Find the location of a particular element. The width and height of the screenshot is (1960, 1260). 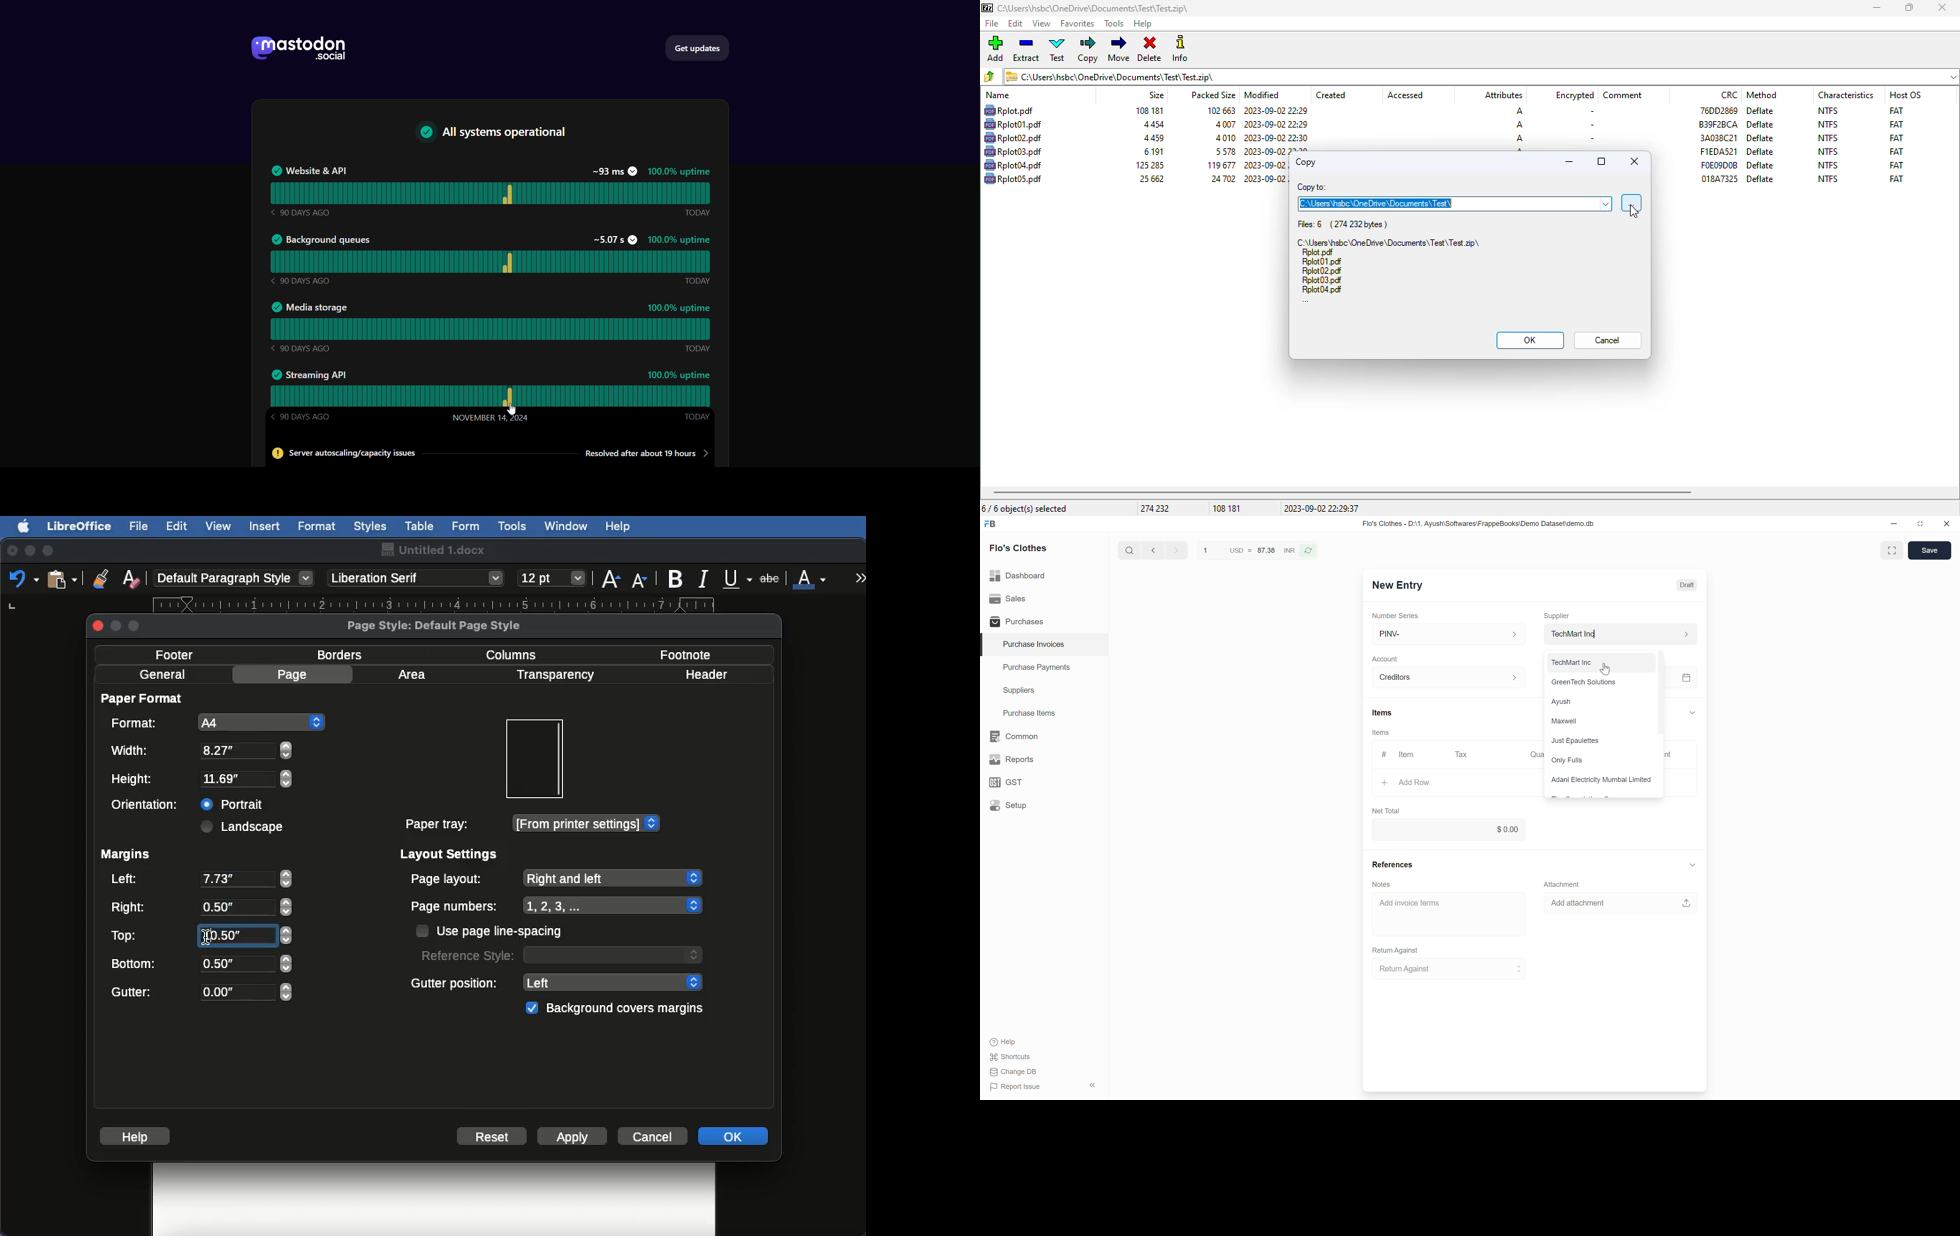

frappe books logo is located at coordinates (991, 524).